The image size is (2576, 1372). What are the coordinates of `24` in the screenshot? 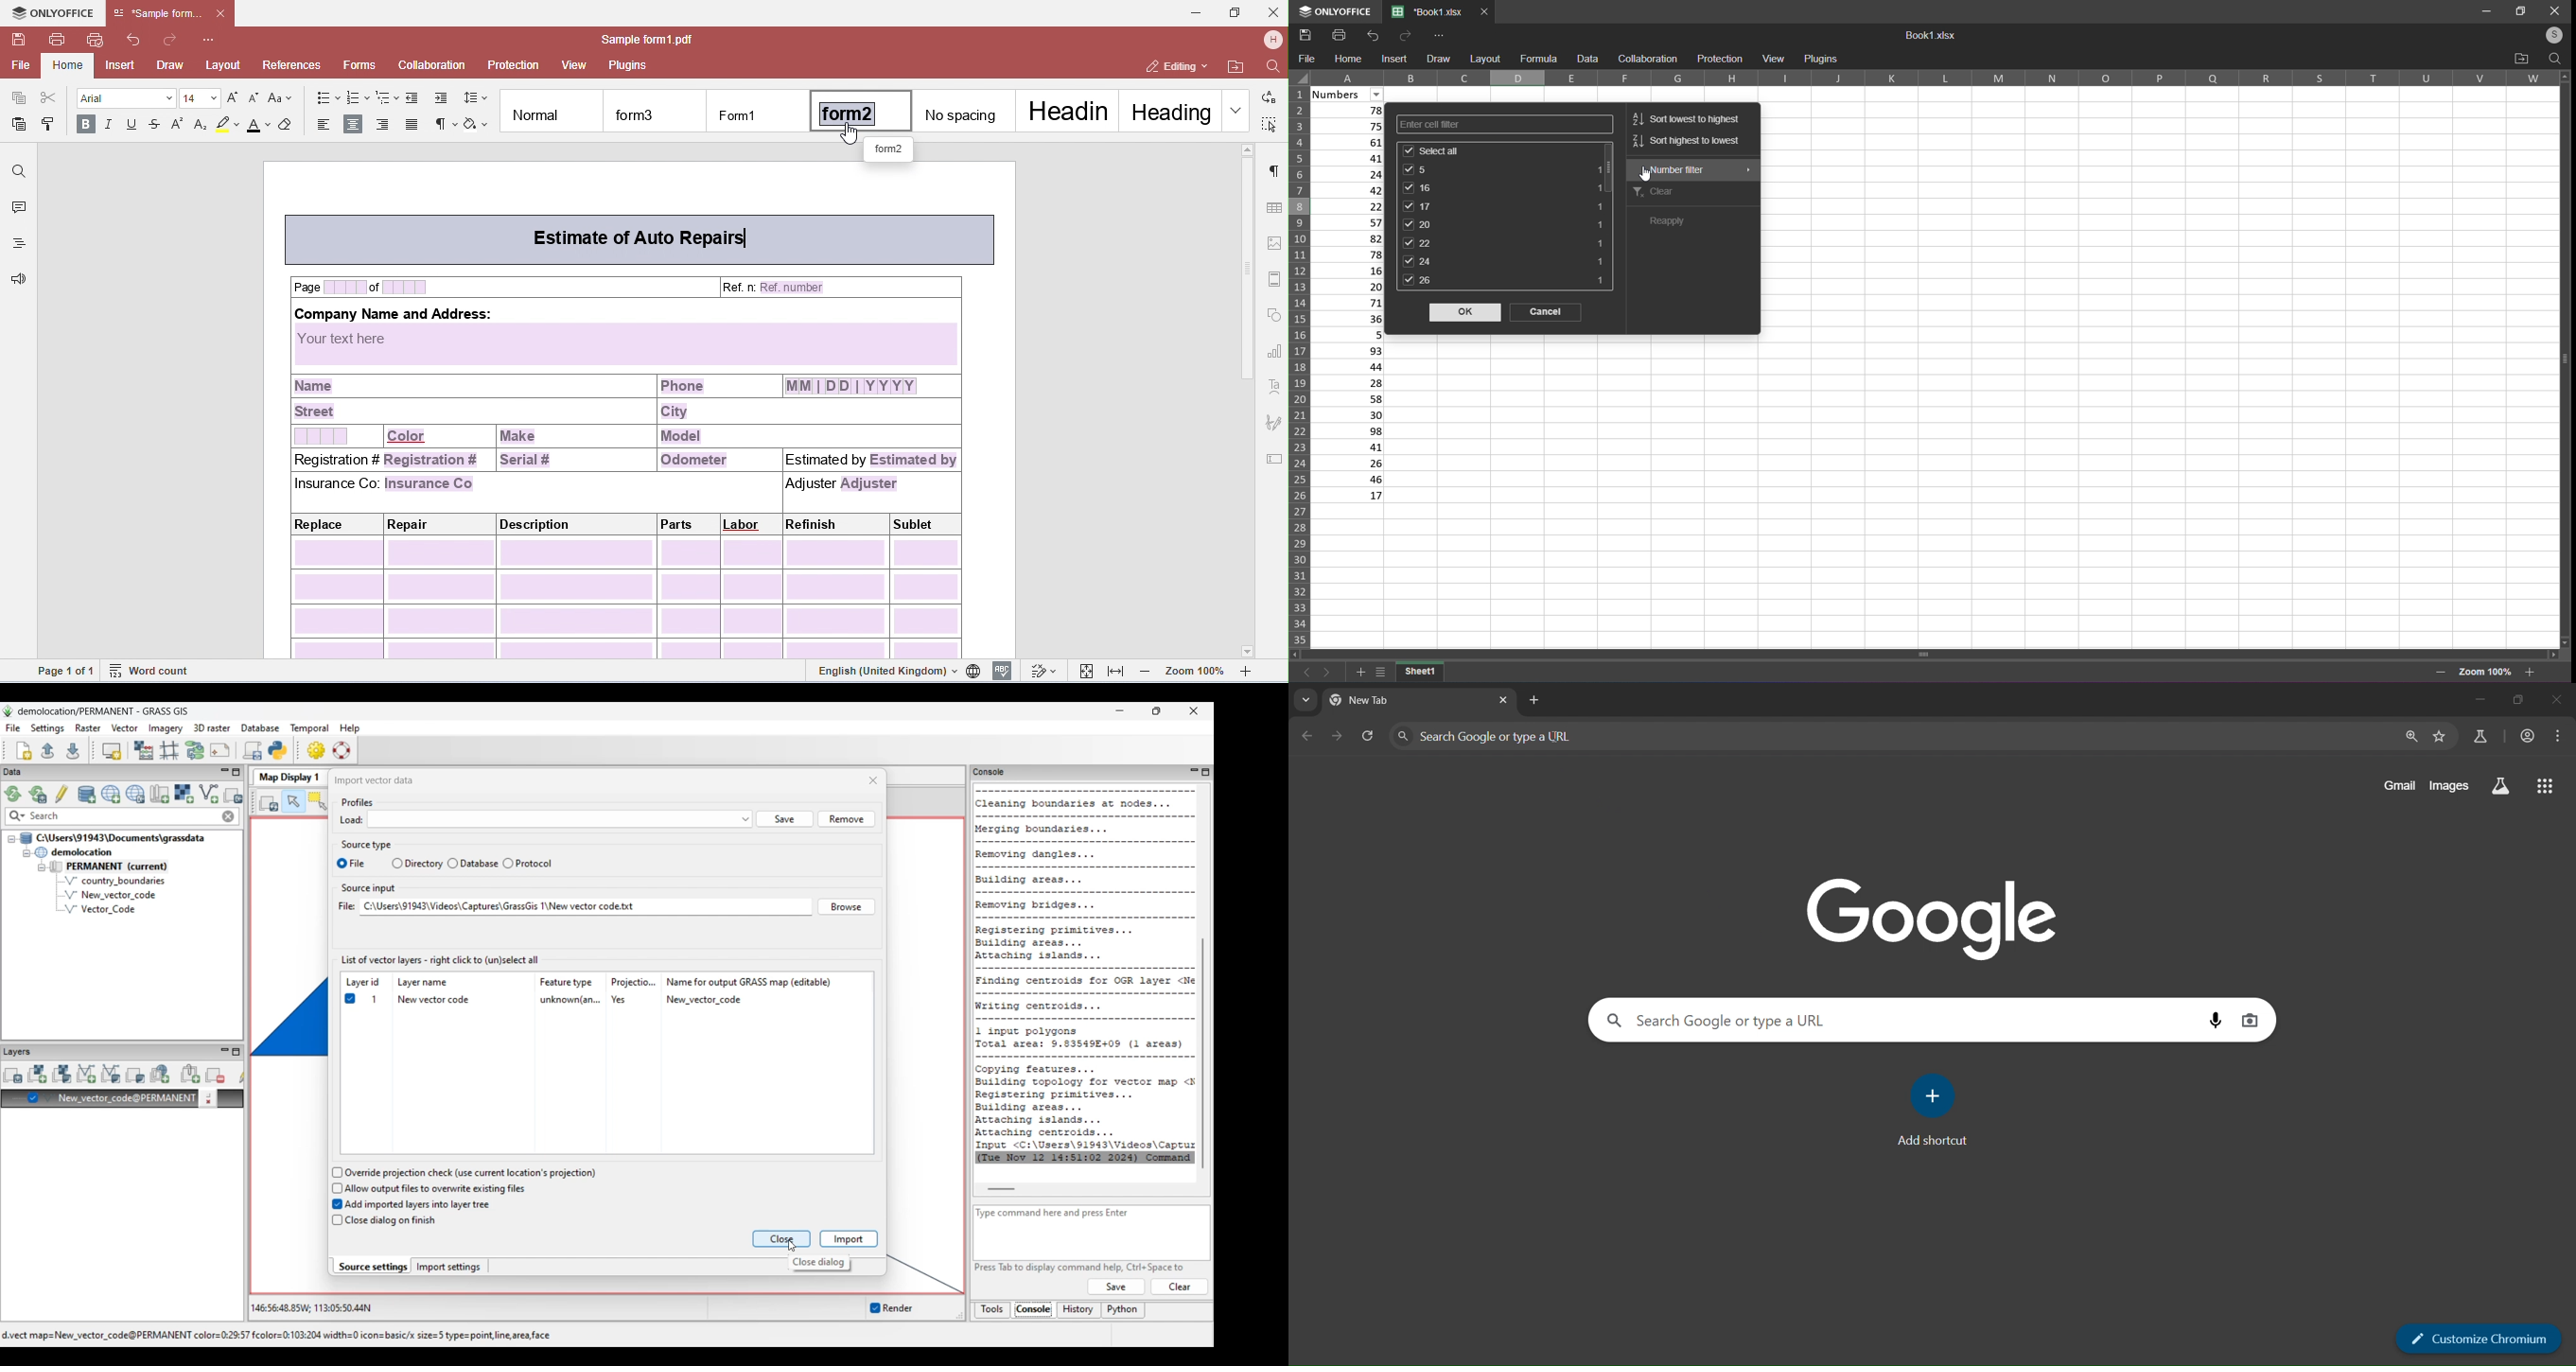 It's located at (1504, 261).